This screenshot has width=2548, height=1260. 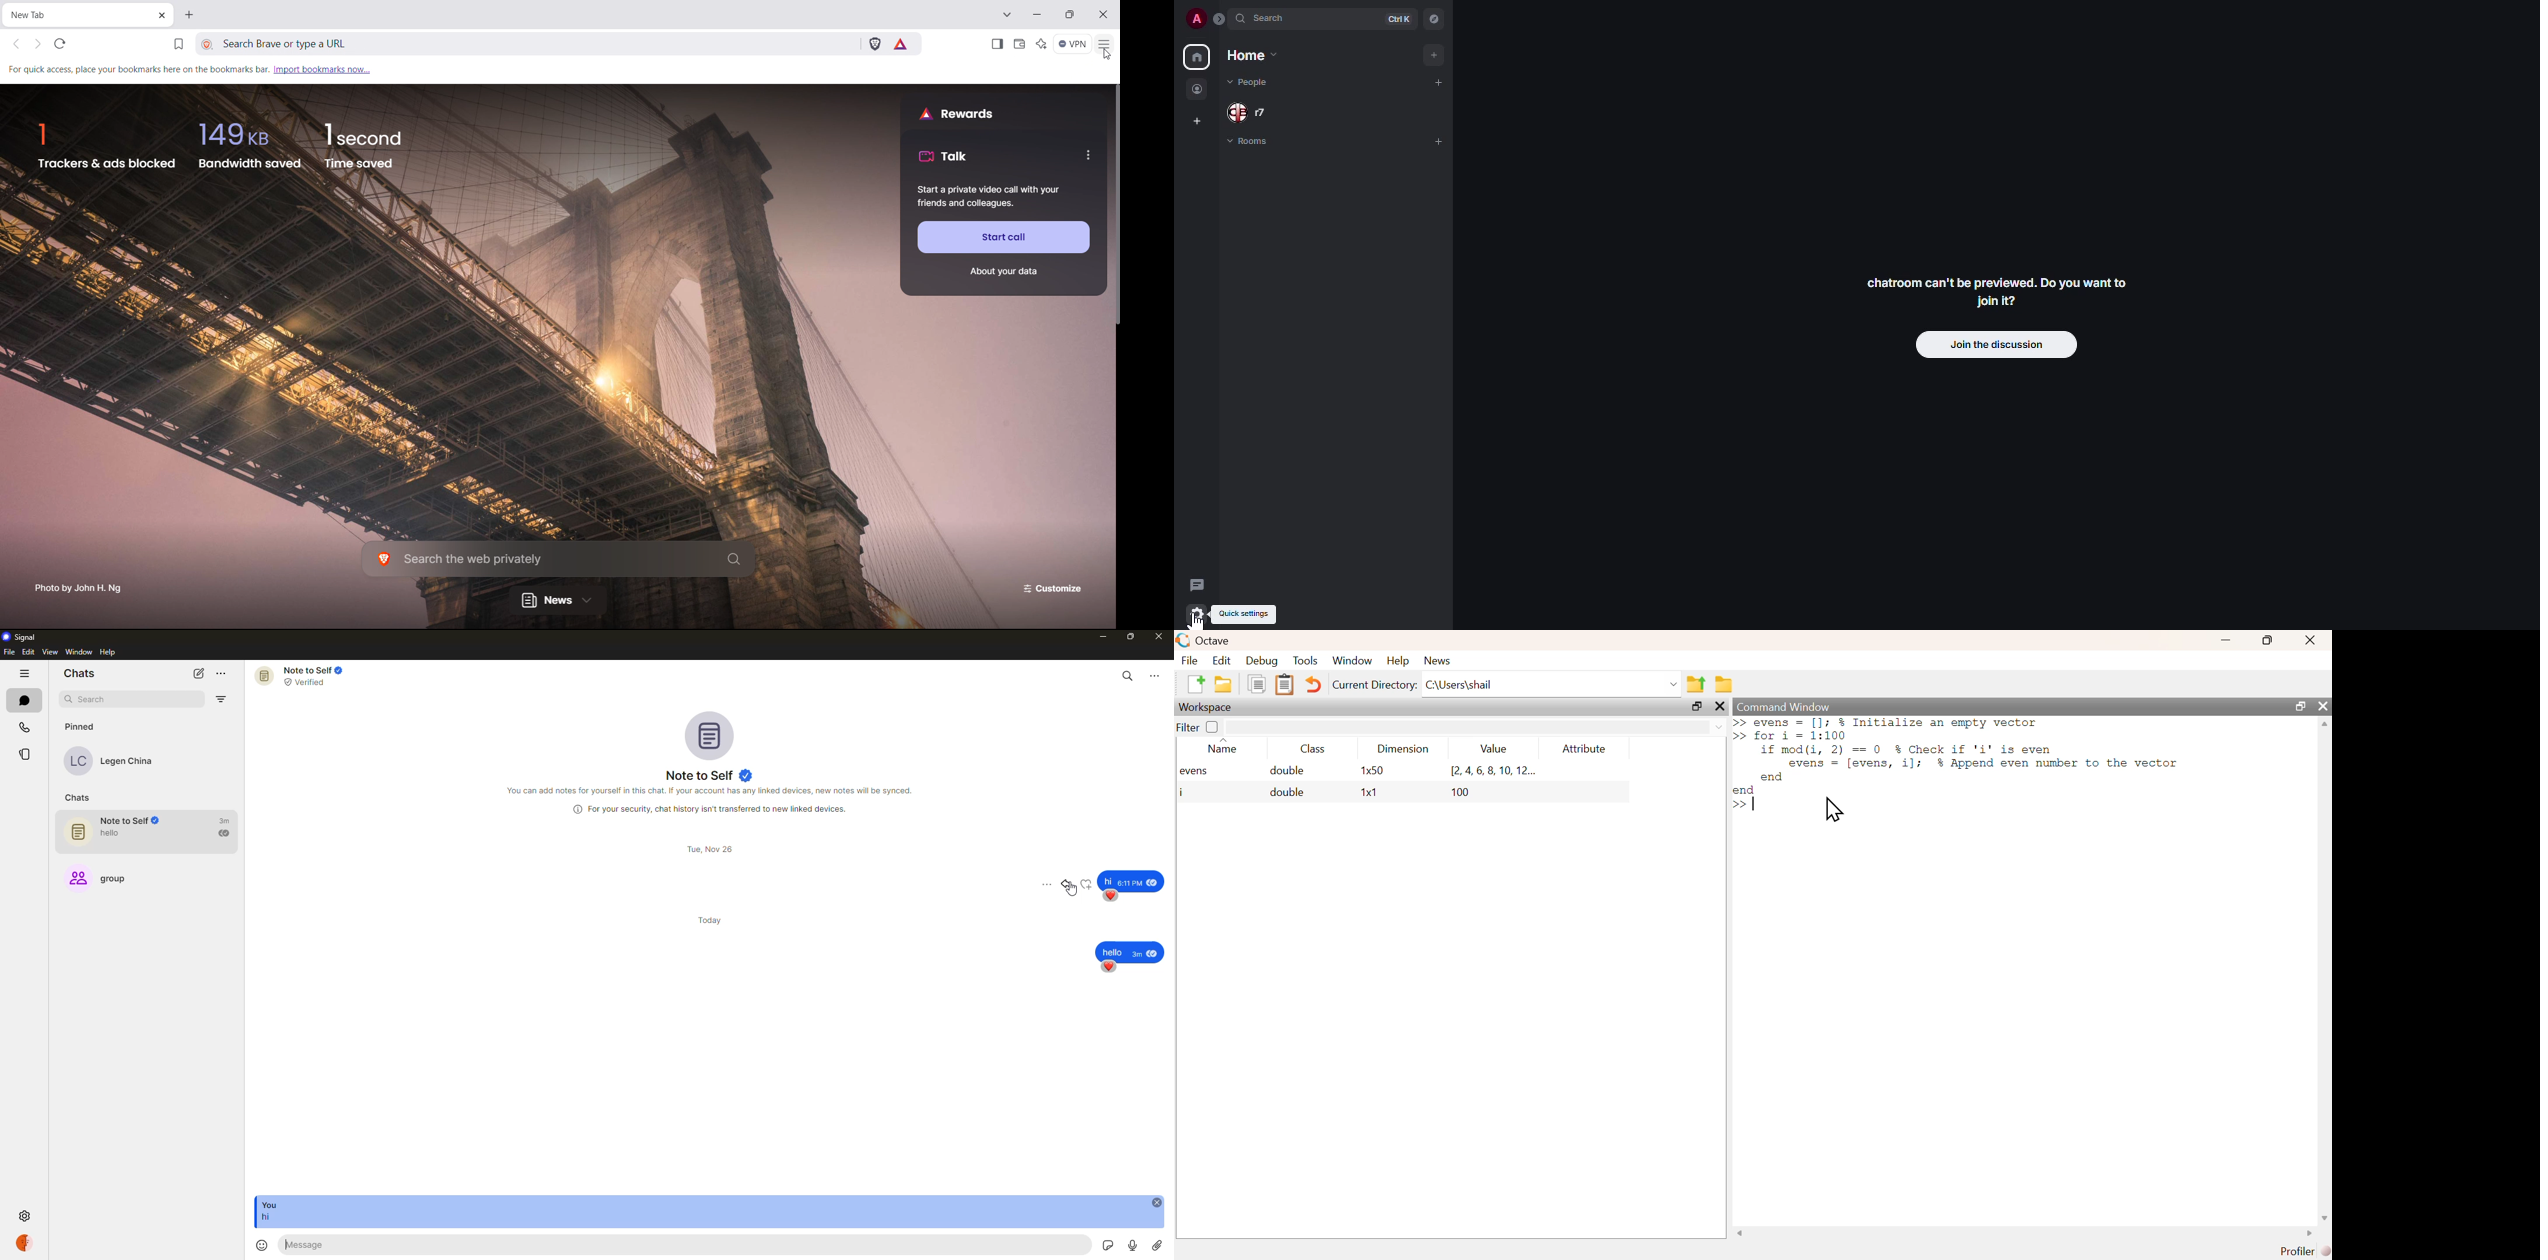 What do you see at coordinates (10, 652) in the screenshot?
I see `file` at bounding box center [10, 652].